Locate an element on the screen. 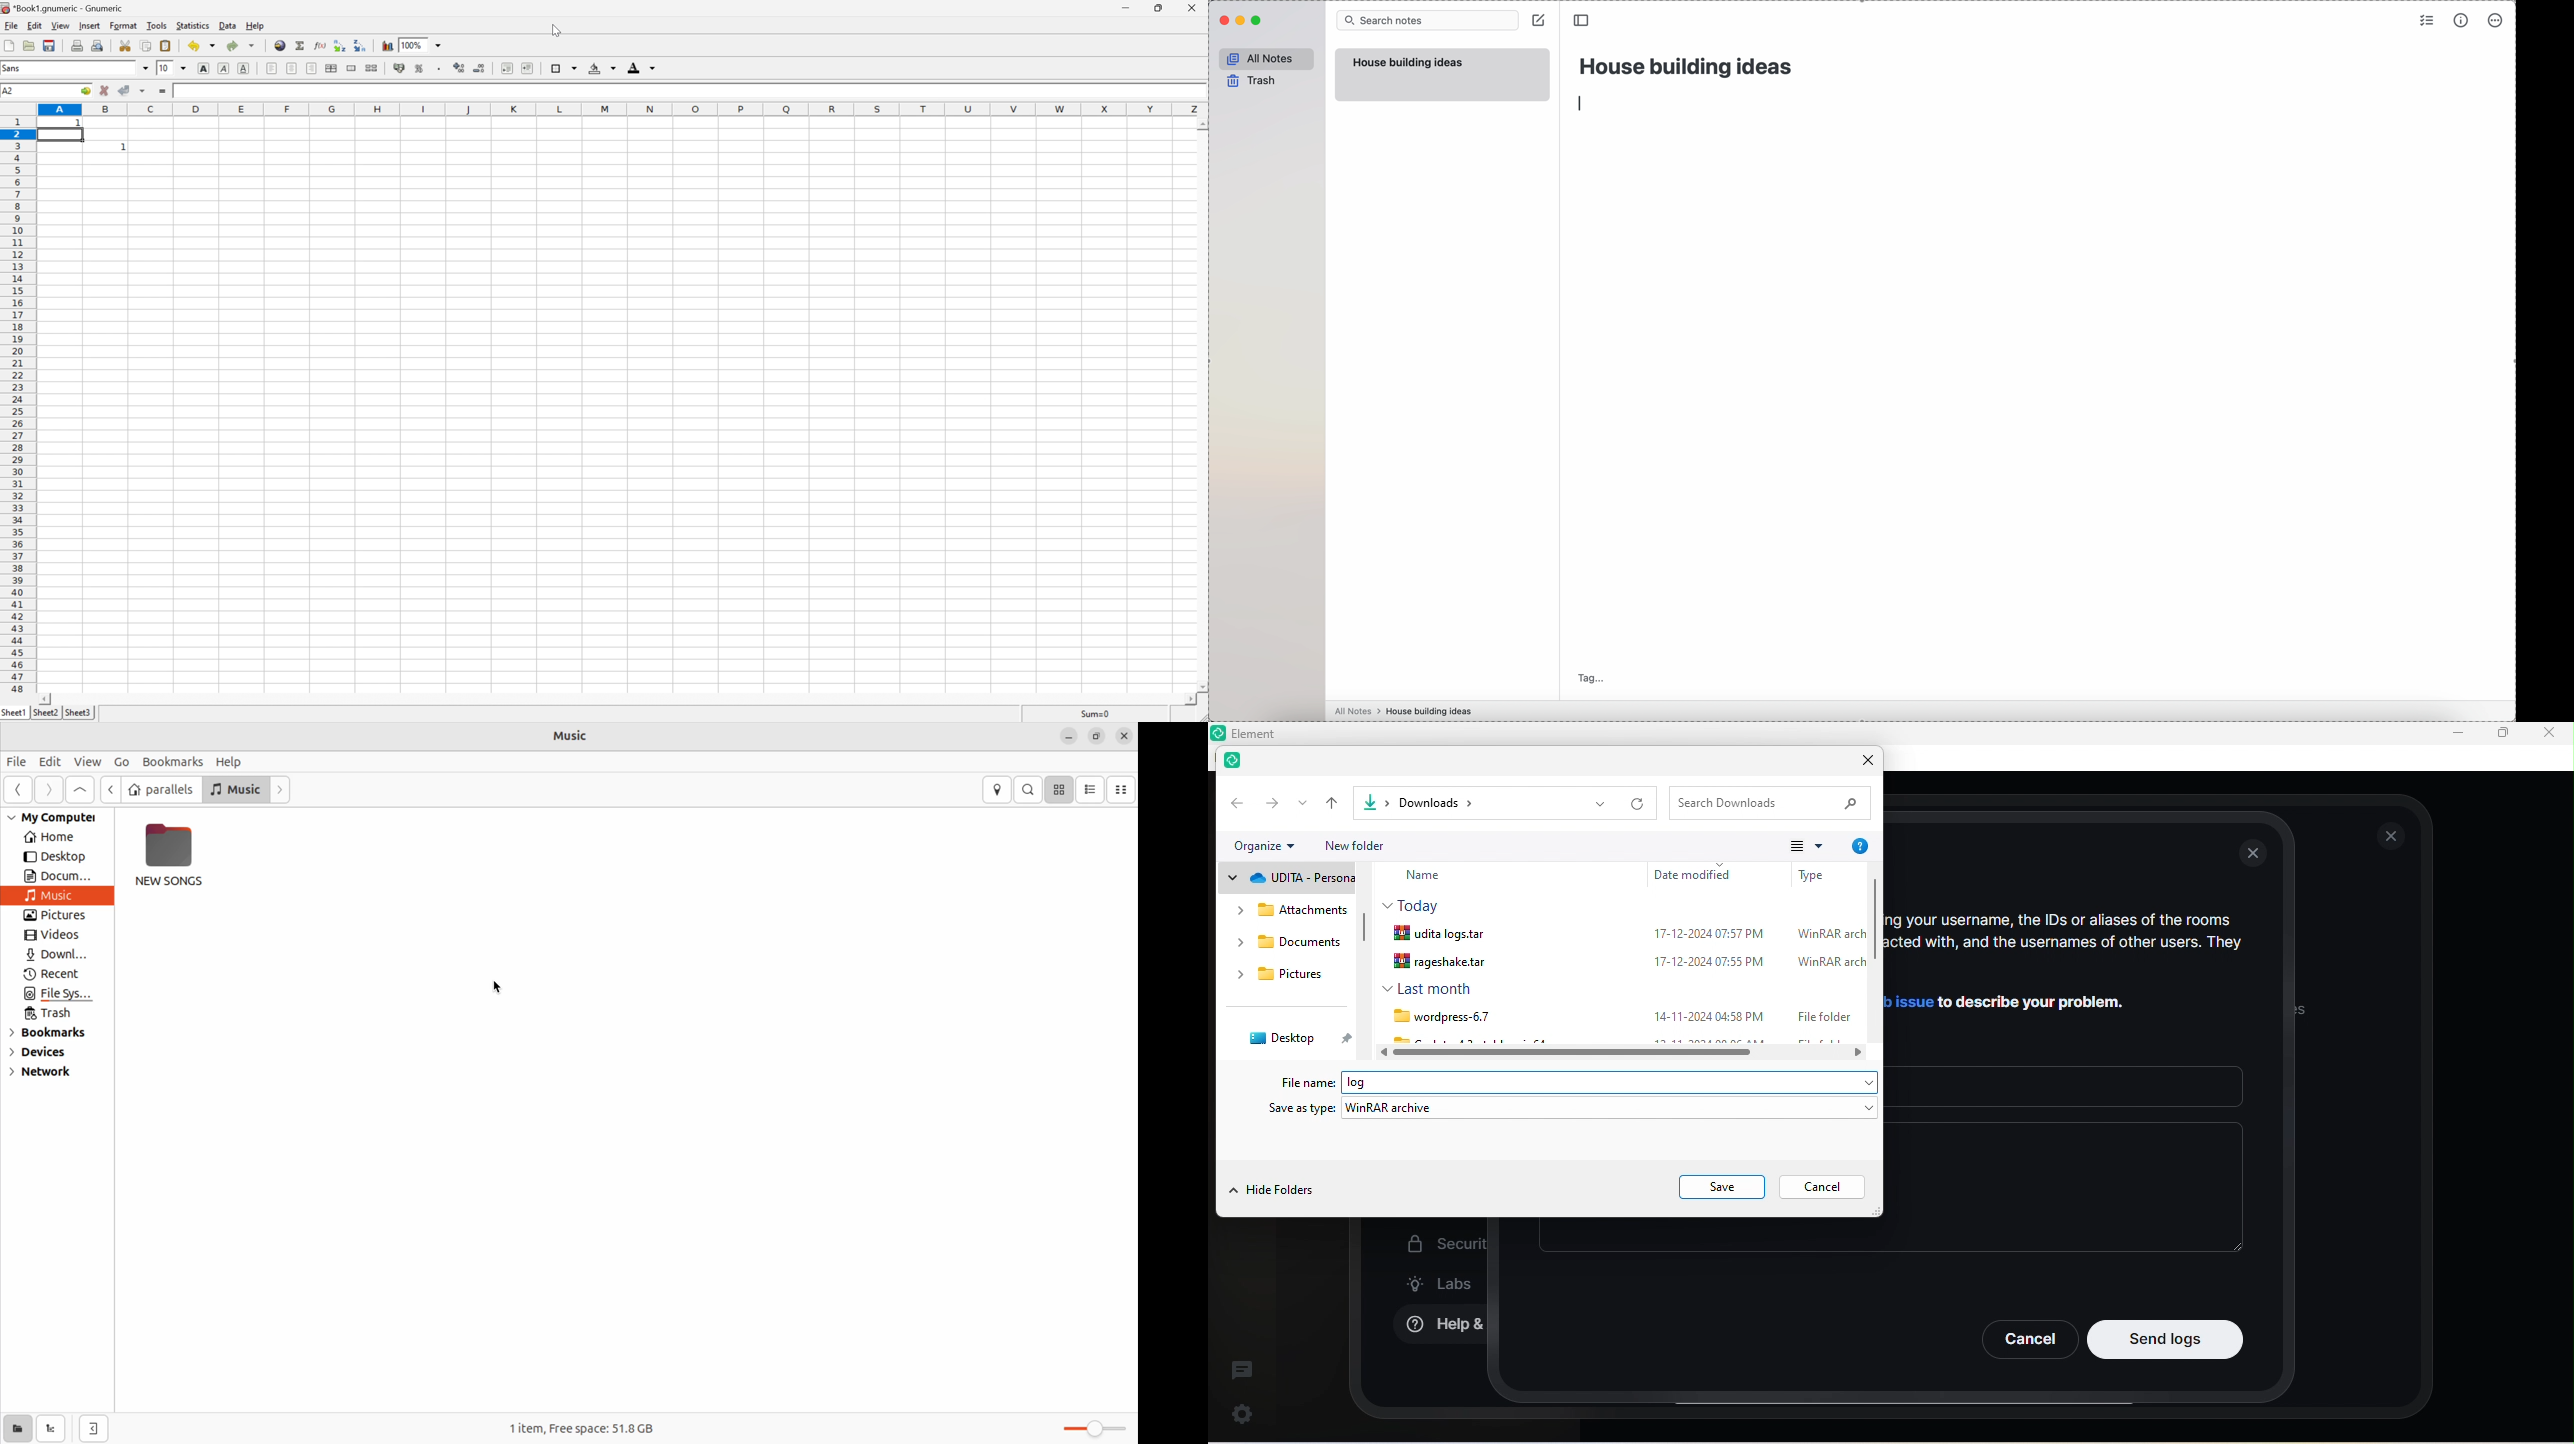 This screenshot has width=2576, height=1456. rageshake.tar is located at coordinates (1448, 962).